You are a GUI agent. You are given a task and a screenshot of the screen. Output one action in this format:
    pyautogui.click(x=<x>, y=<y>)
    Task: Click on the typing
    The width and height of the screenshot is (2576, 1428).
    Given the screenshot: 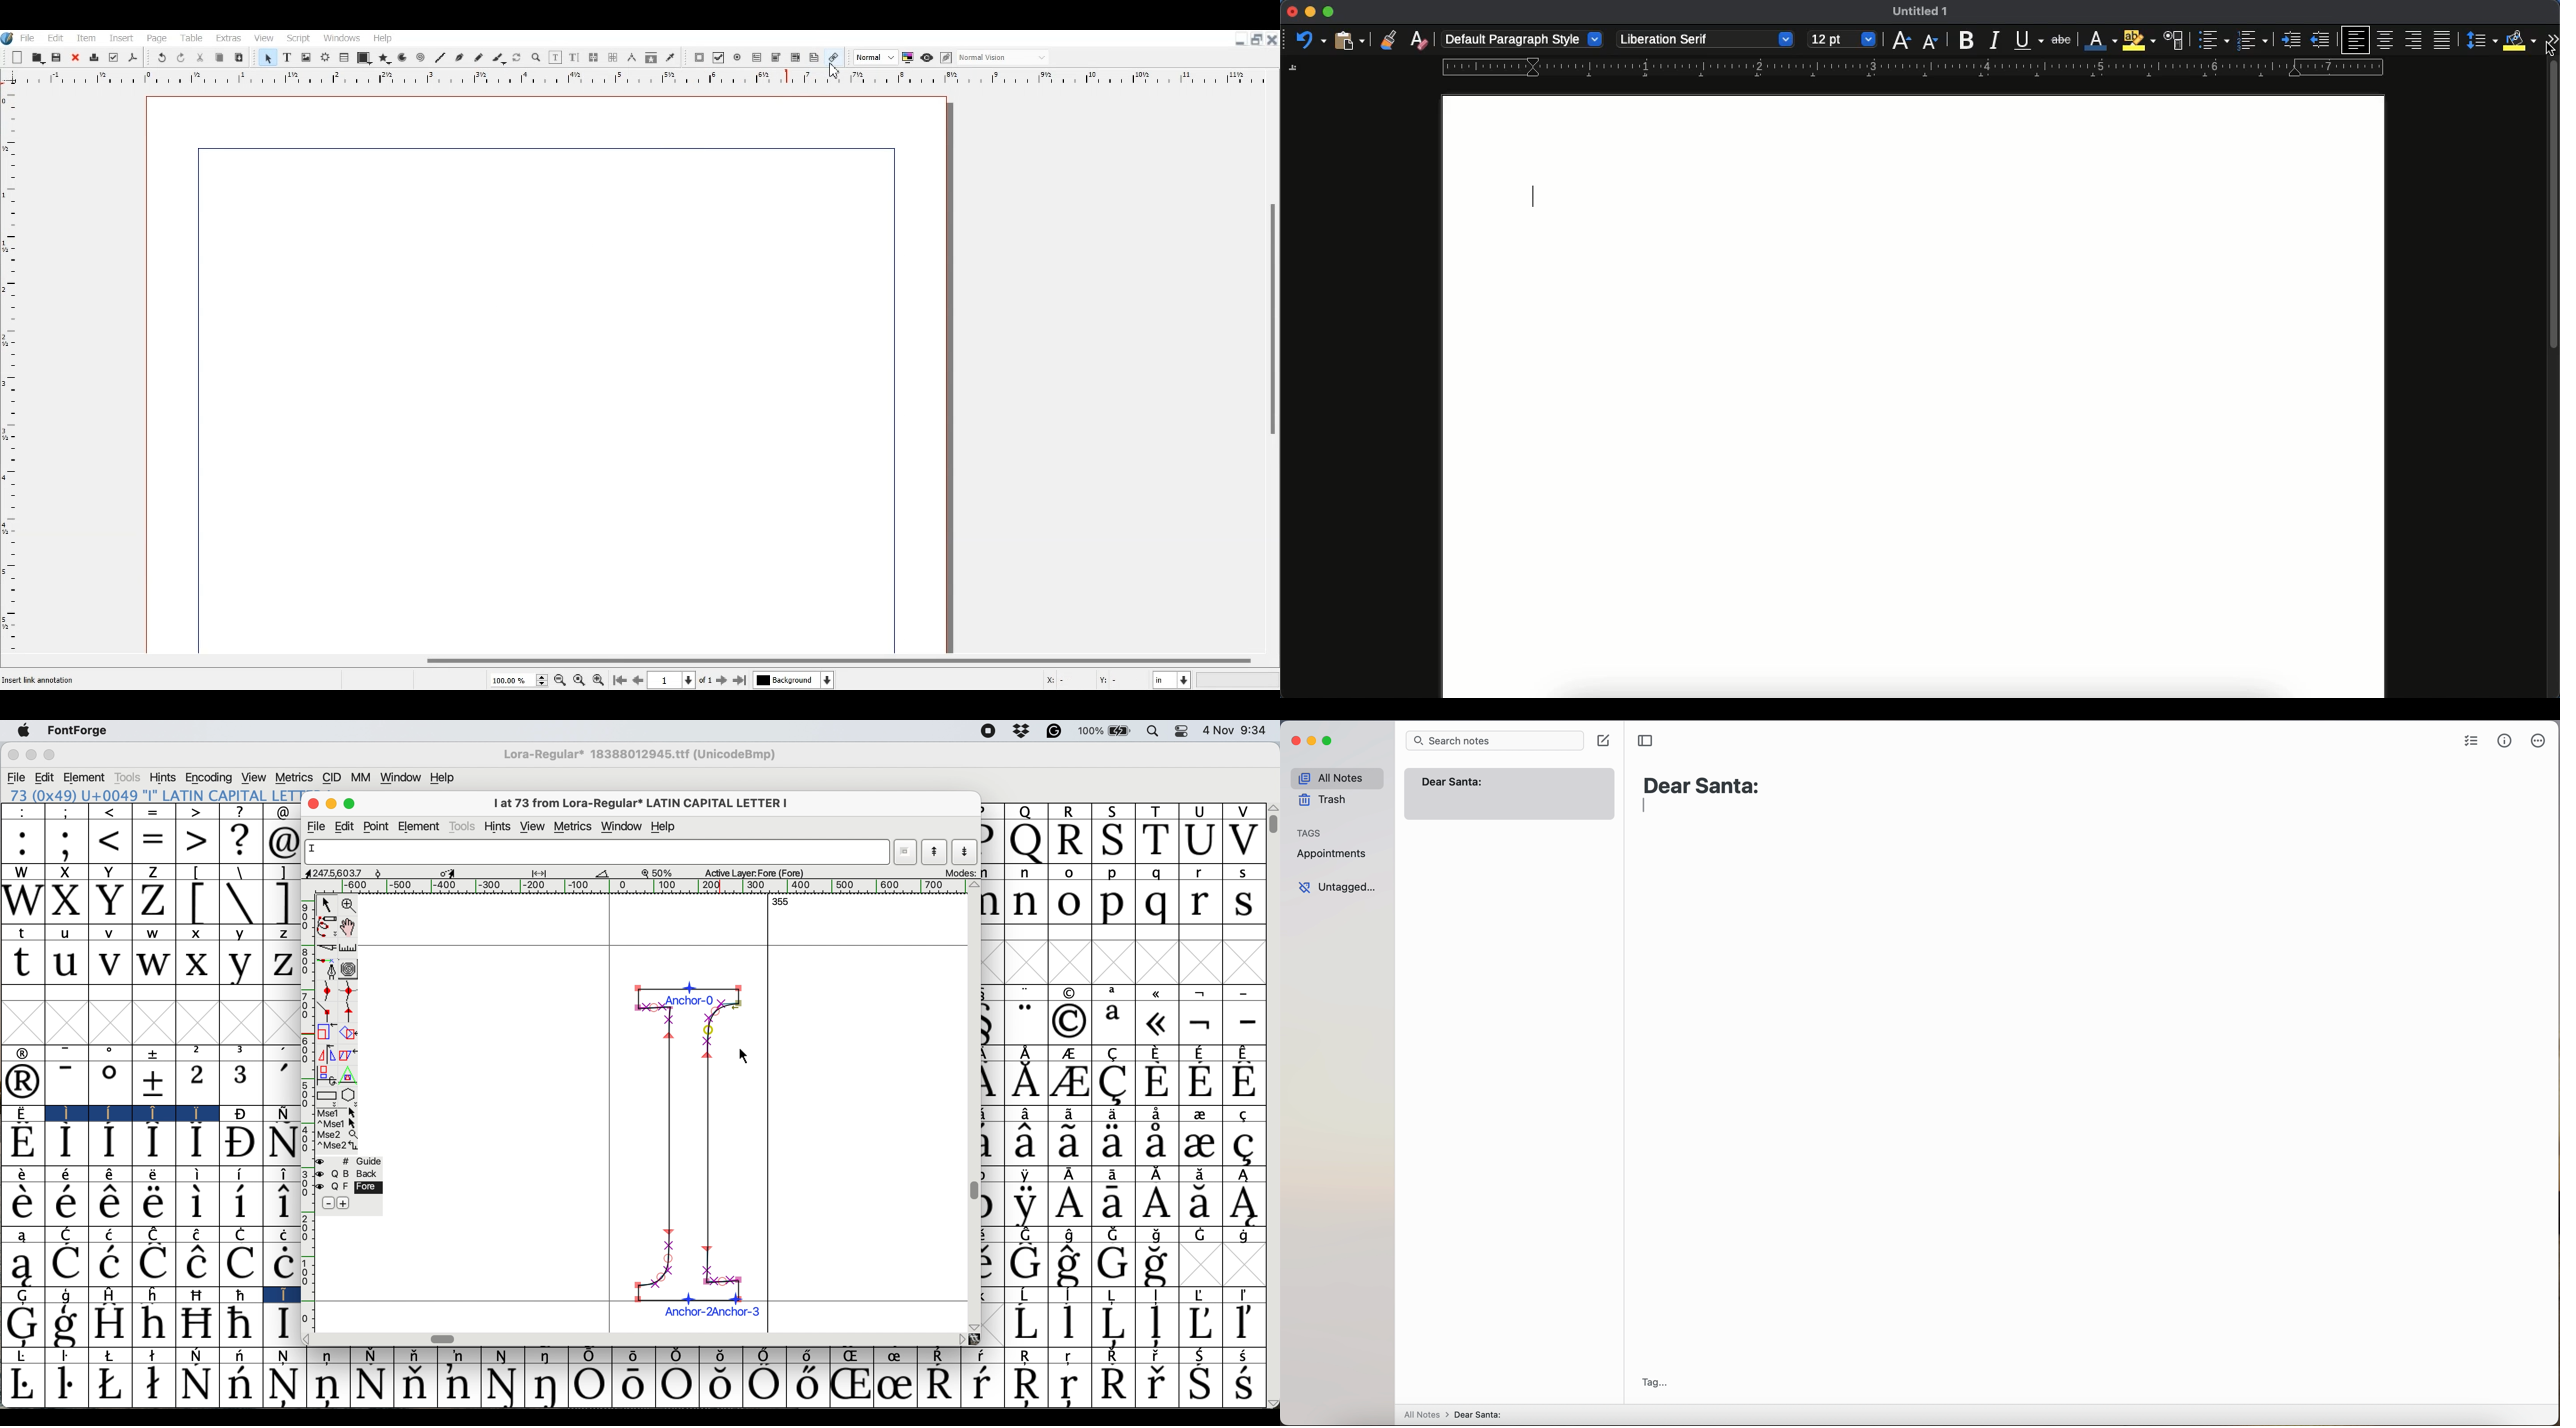 What is the action you would take?
    pyautogui.click(x=1534, y=196)
    